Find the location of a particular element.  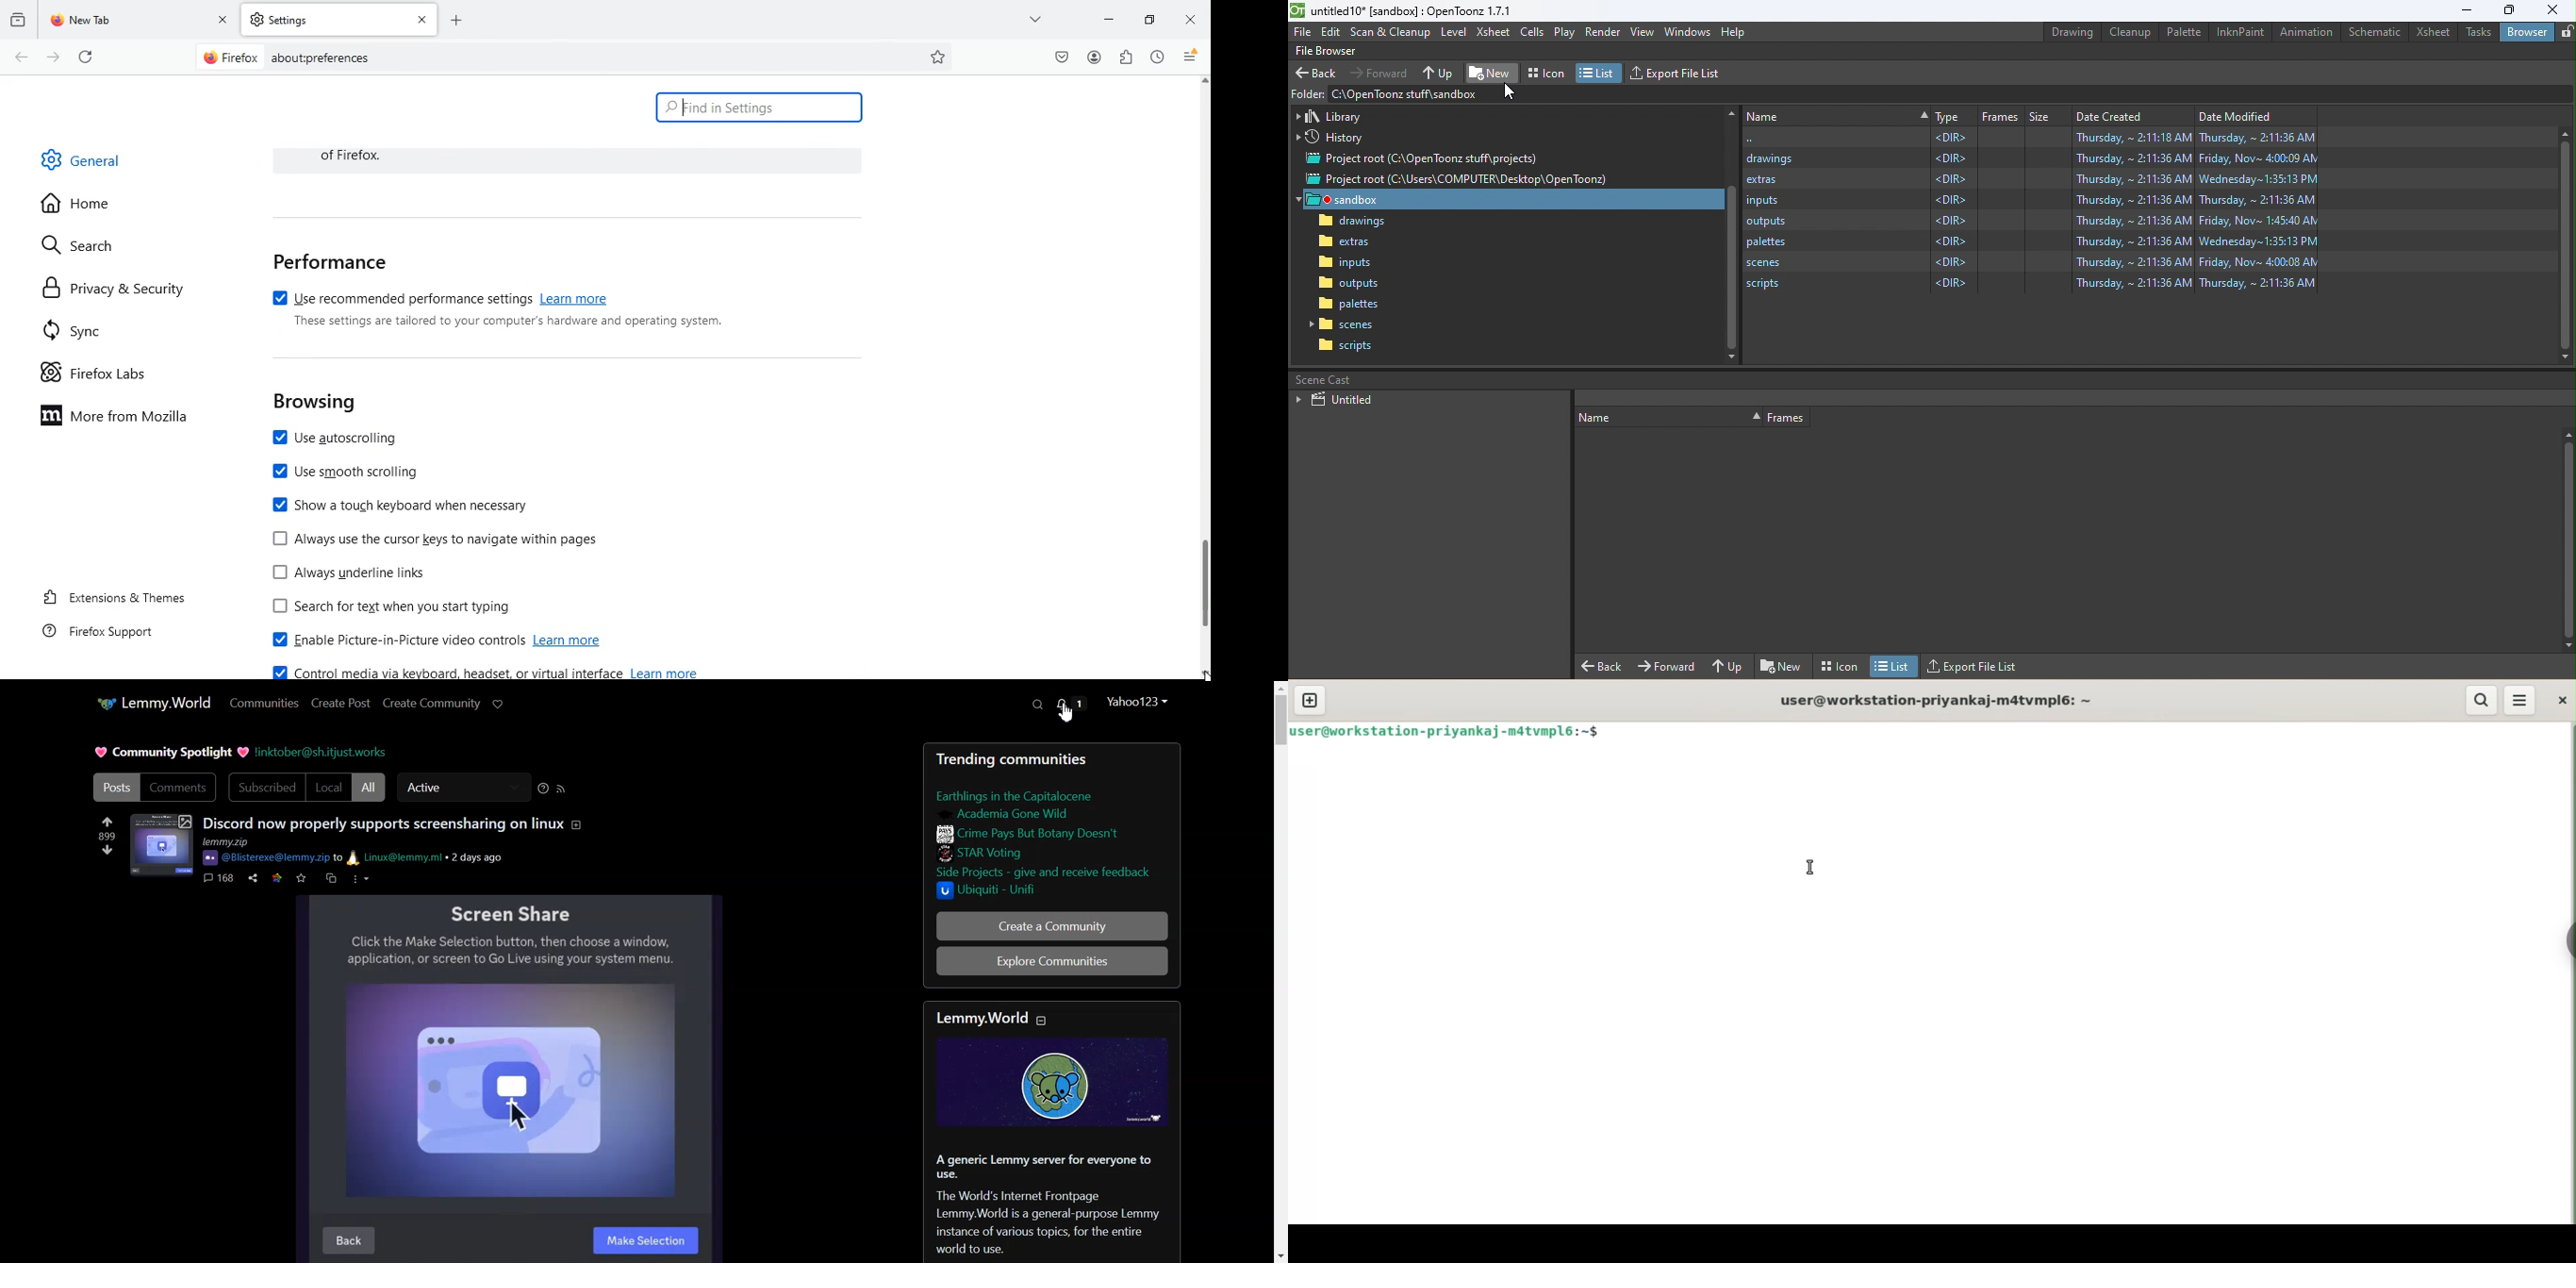

Date modified is located at coordinates (2251, 117).